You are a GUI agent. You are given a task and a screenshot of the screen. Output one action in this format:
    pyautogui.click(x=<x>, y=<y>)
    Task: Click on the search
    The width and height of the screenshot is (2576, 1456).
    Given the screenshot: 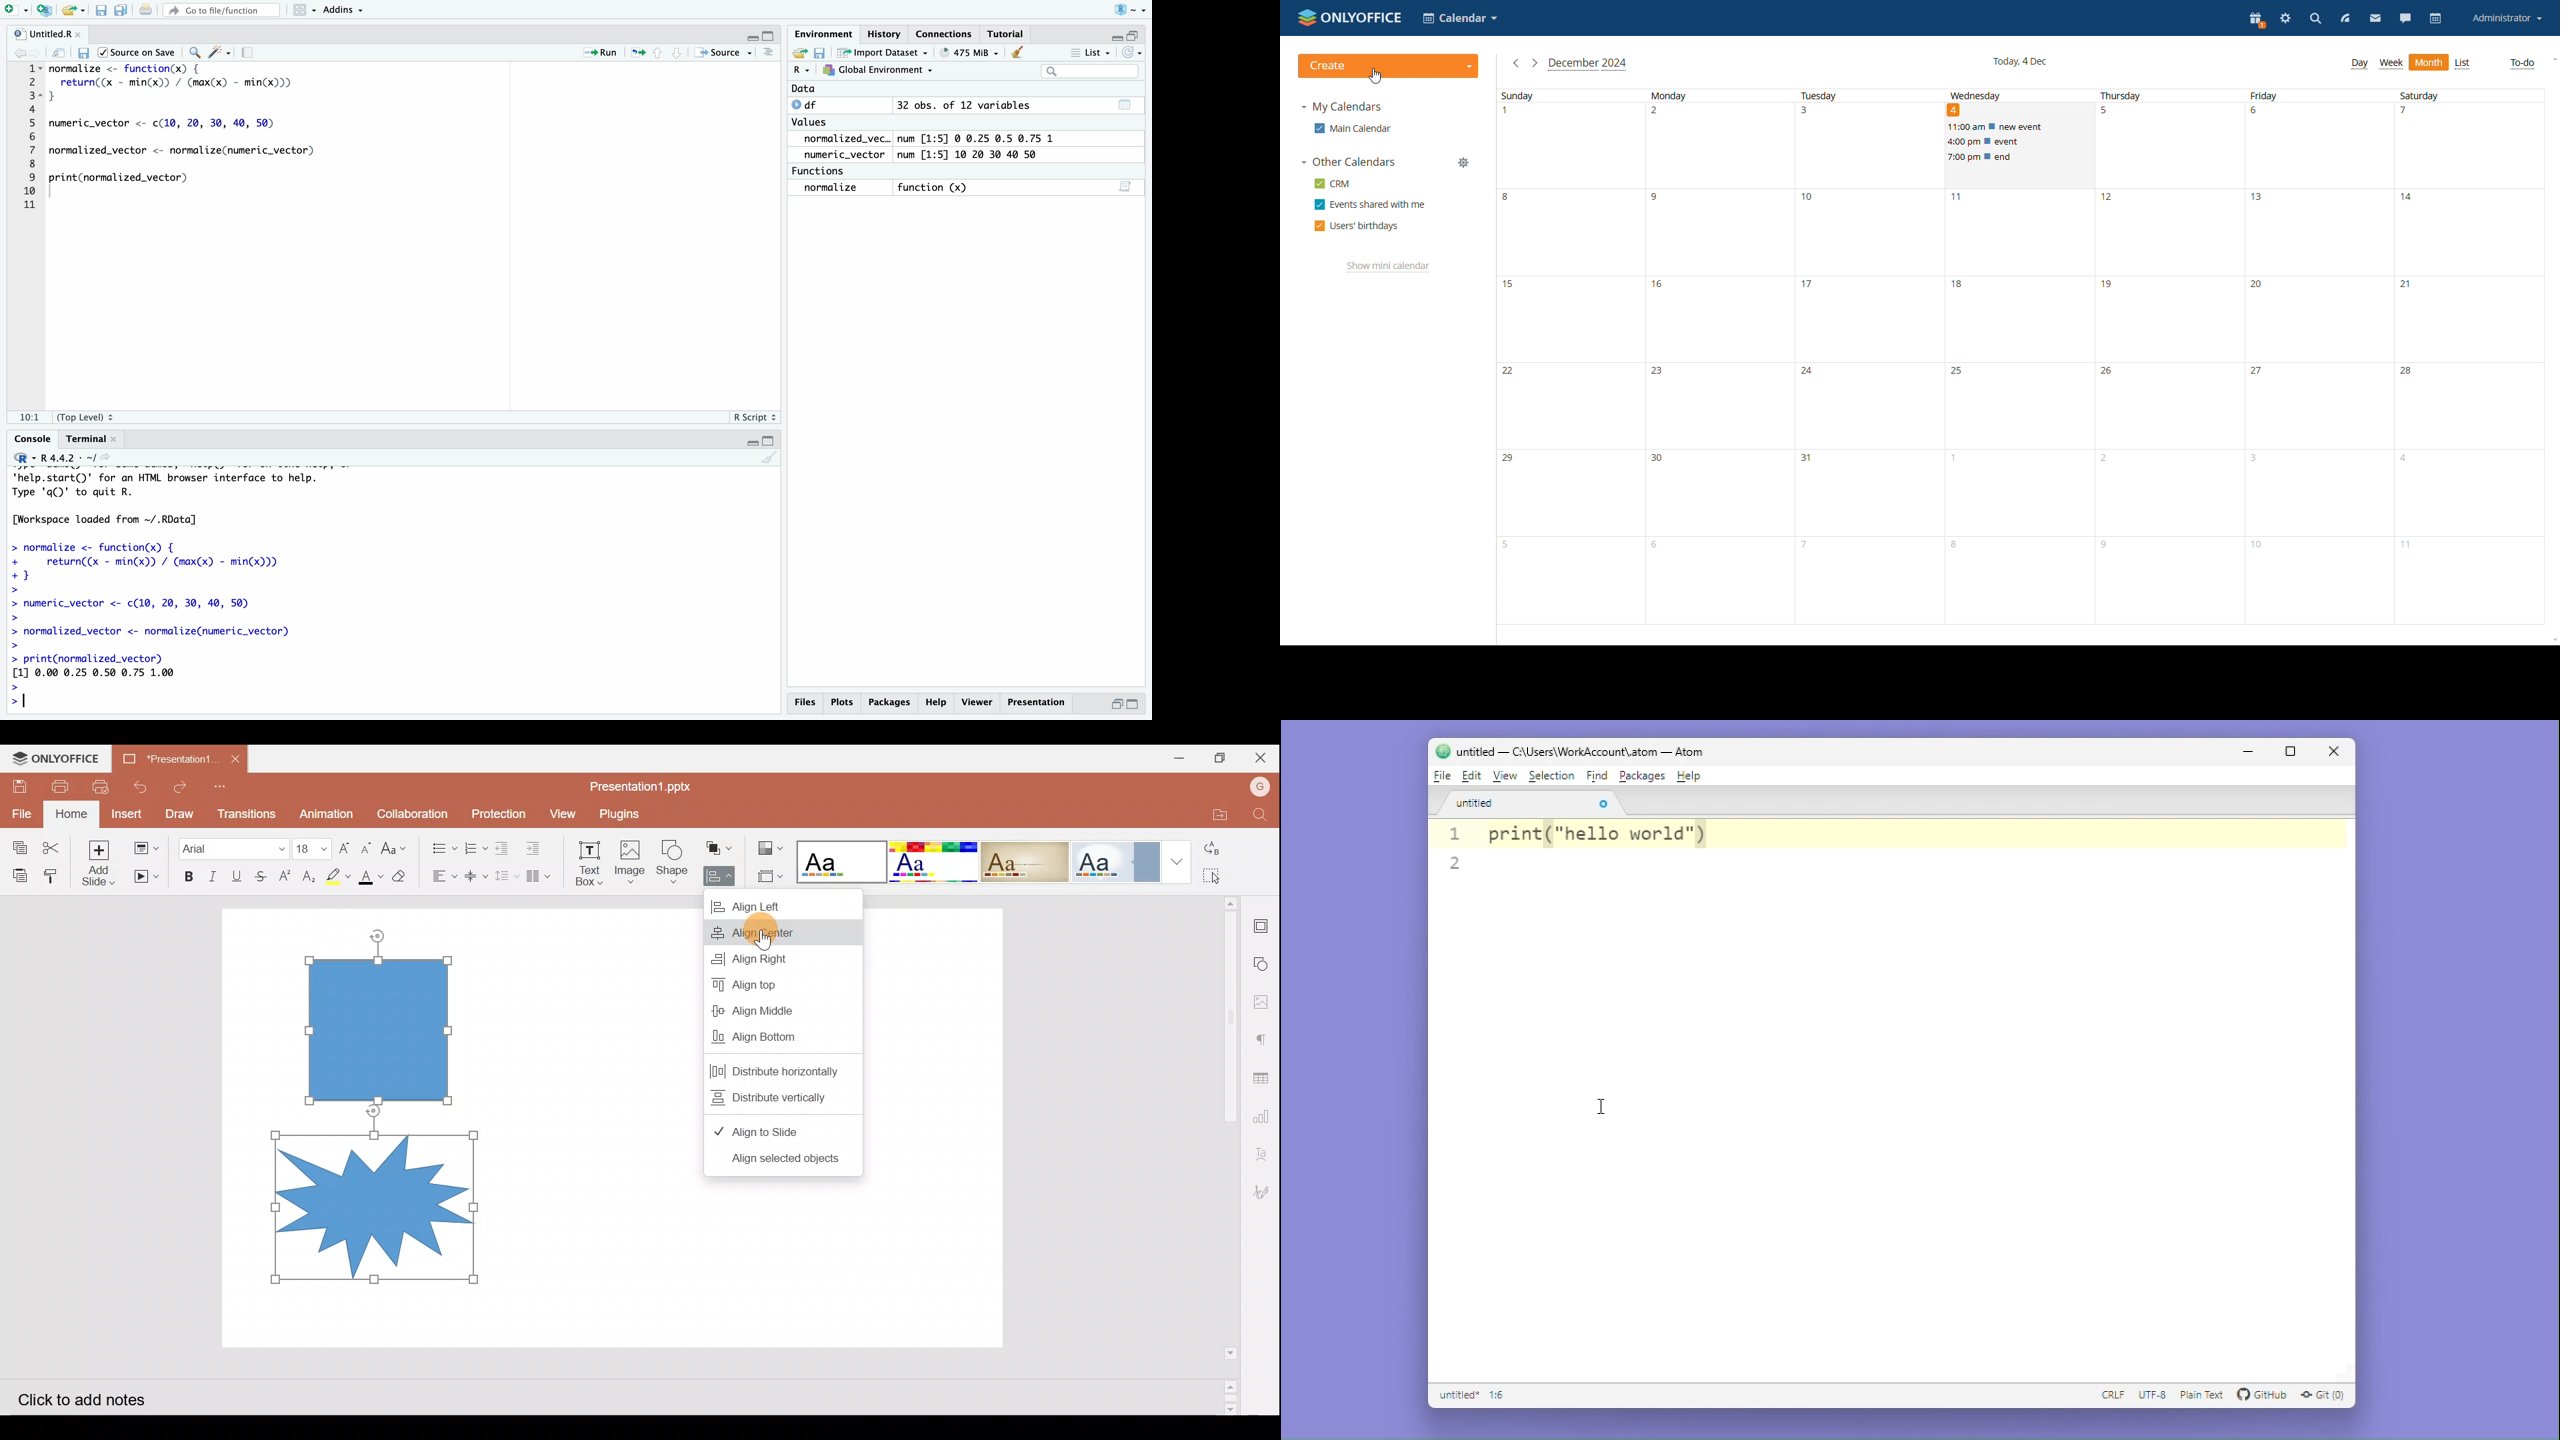 What is the action you would take?
    pyautogui.click(x=2315, y=19)
    